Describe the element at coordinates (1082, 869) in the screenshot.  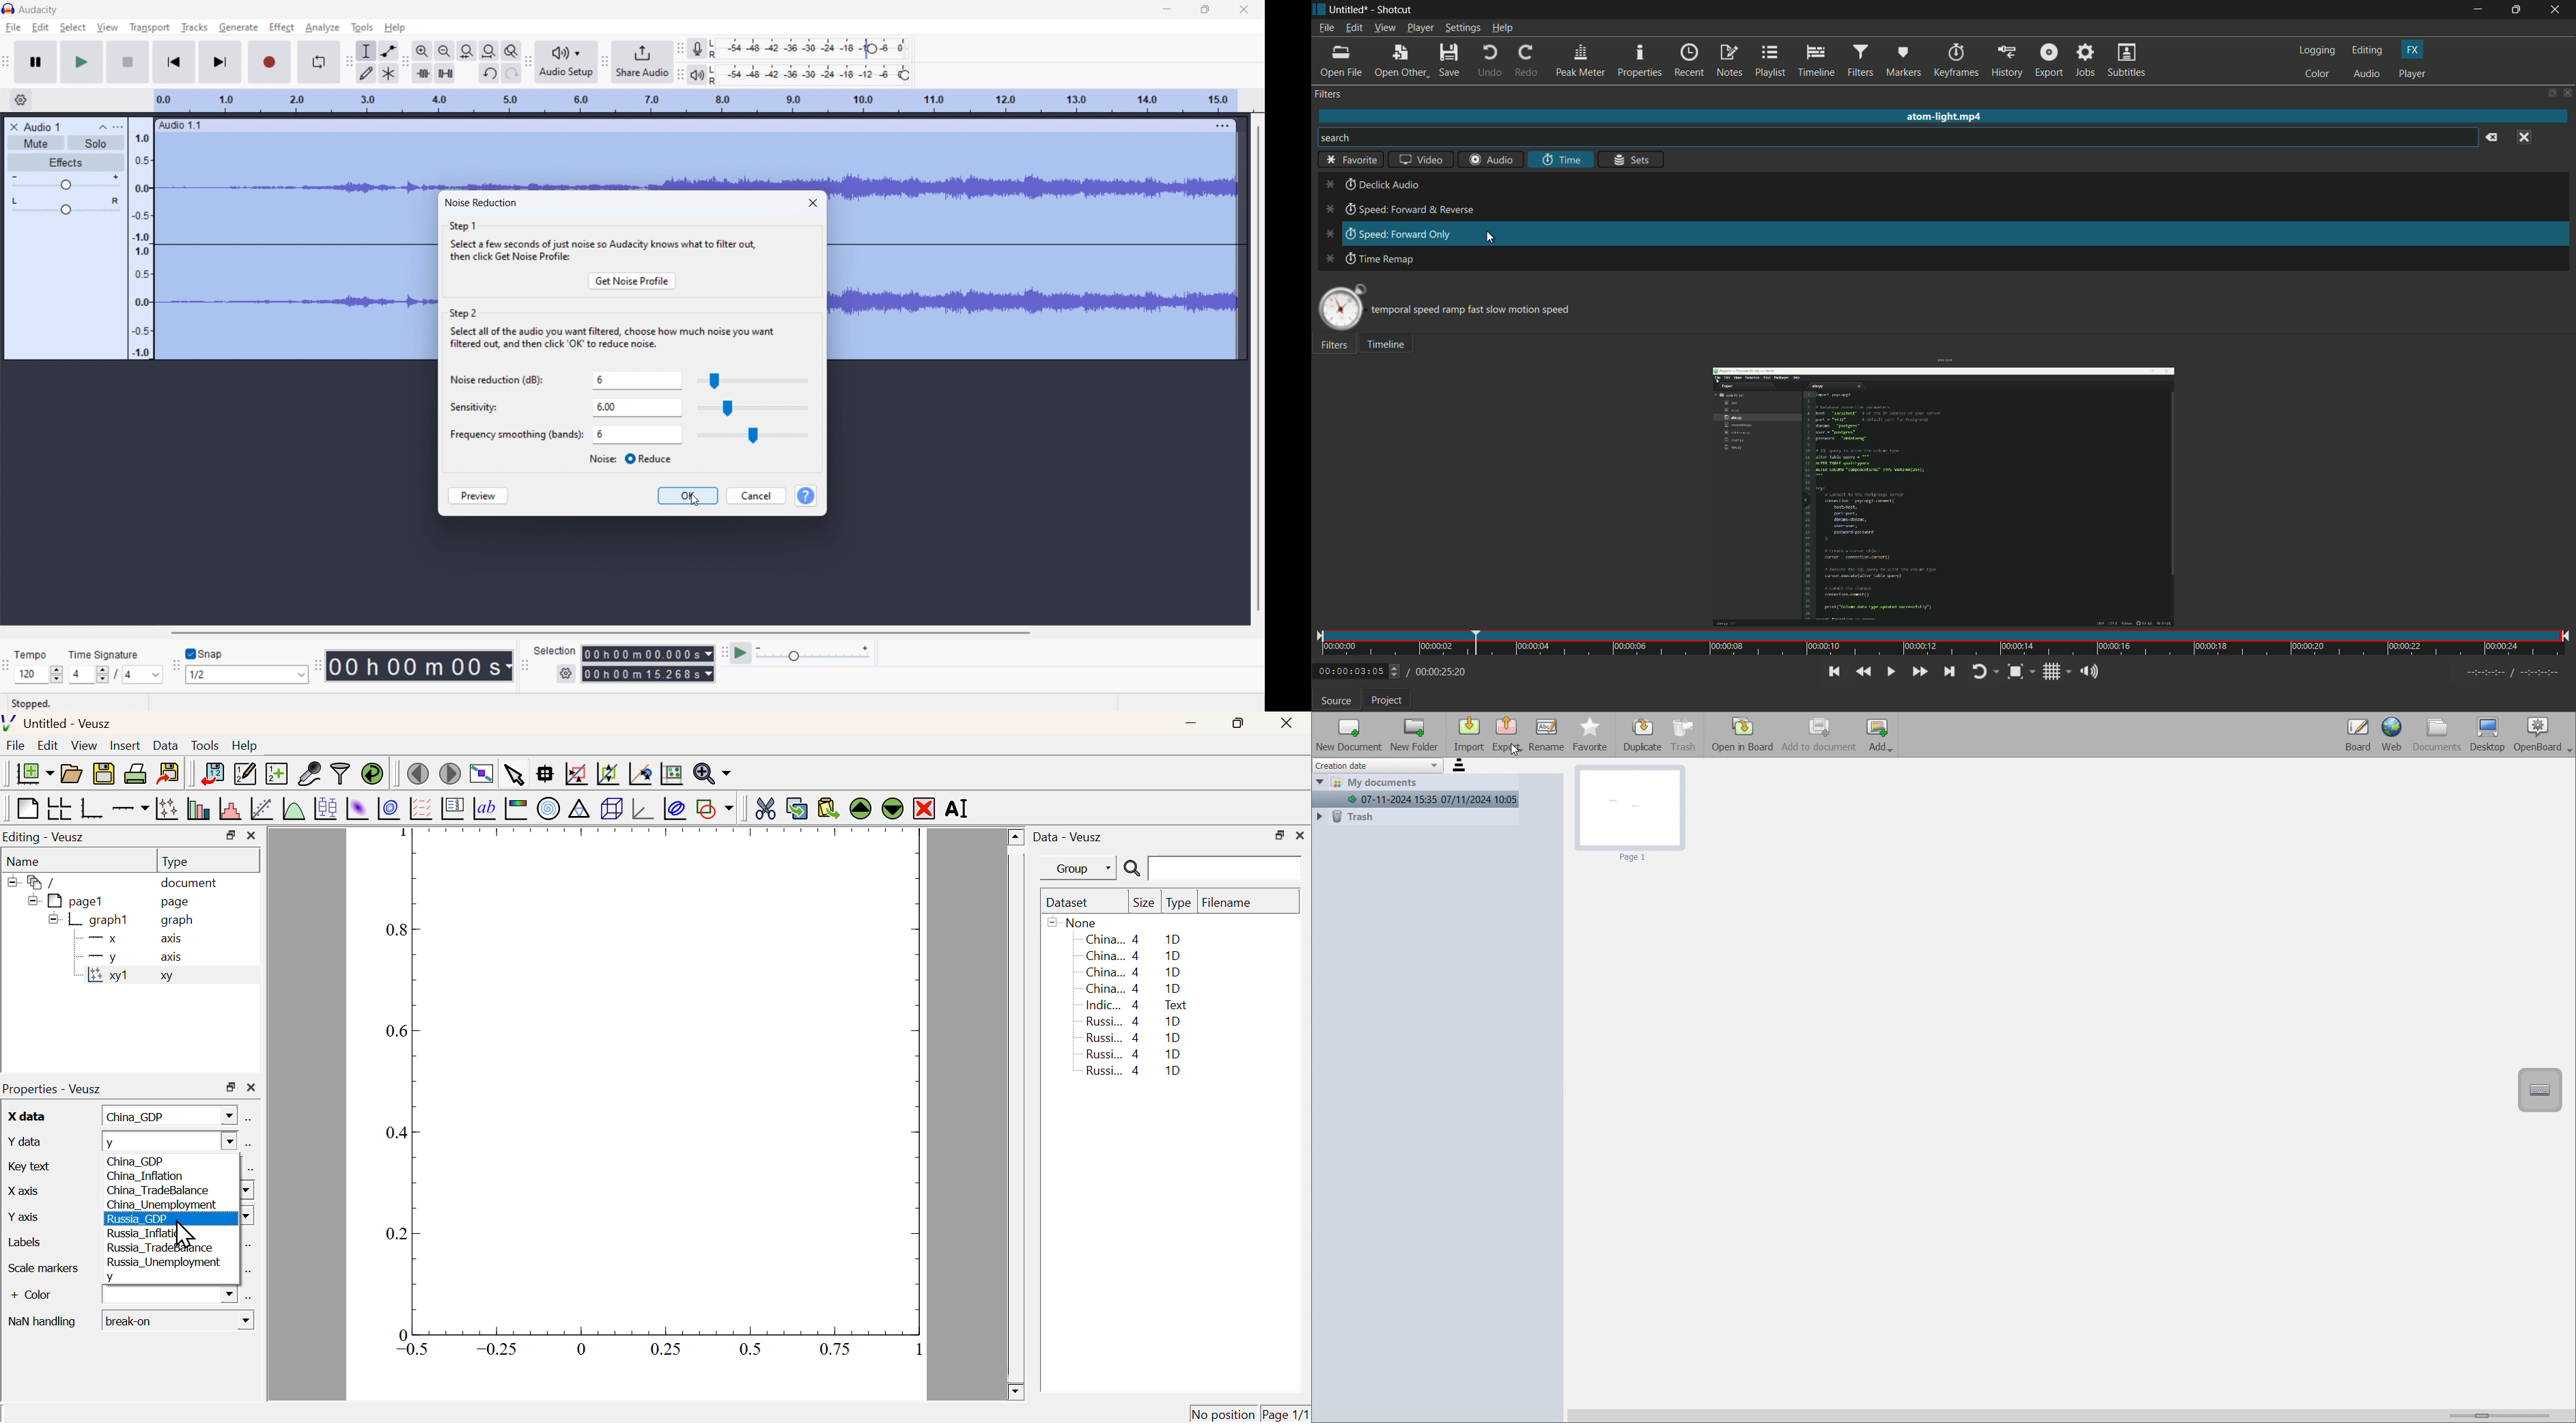
I see `Group` at that location.